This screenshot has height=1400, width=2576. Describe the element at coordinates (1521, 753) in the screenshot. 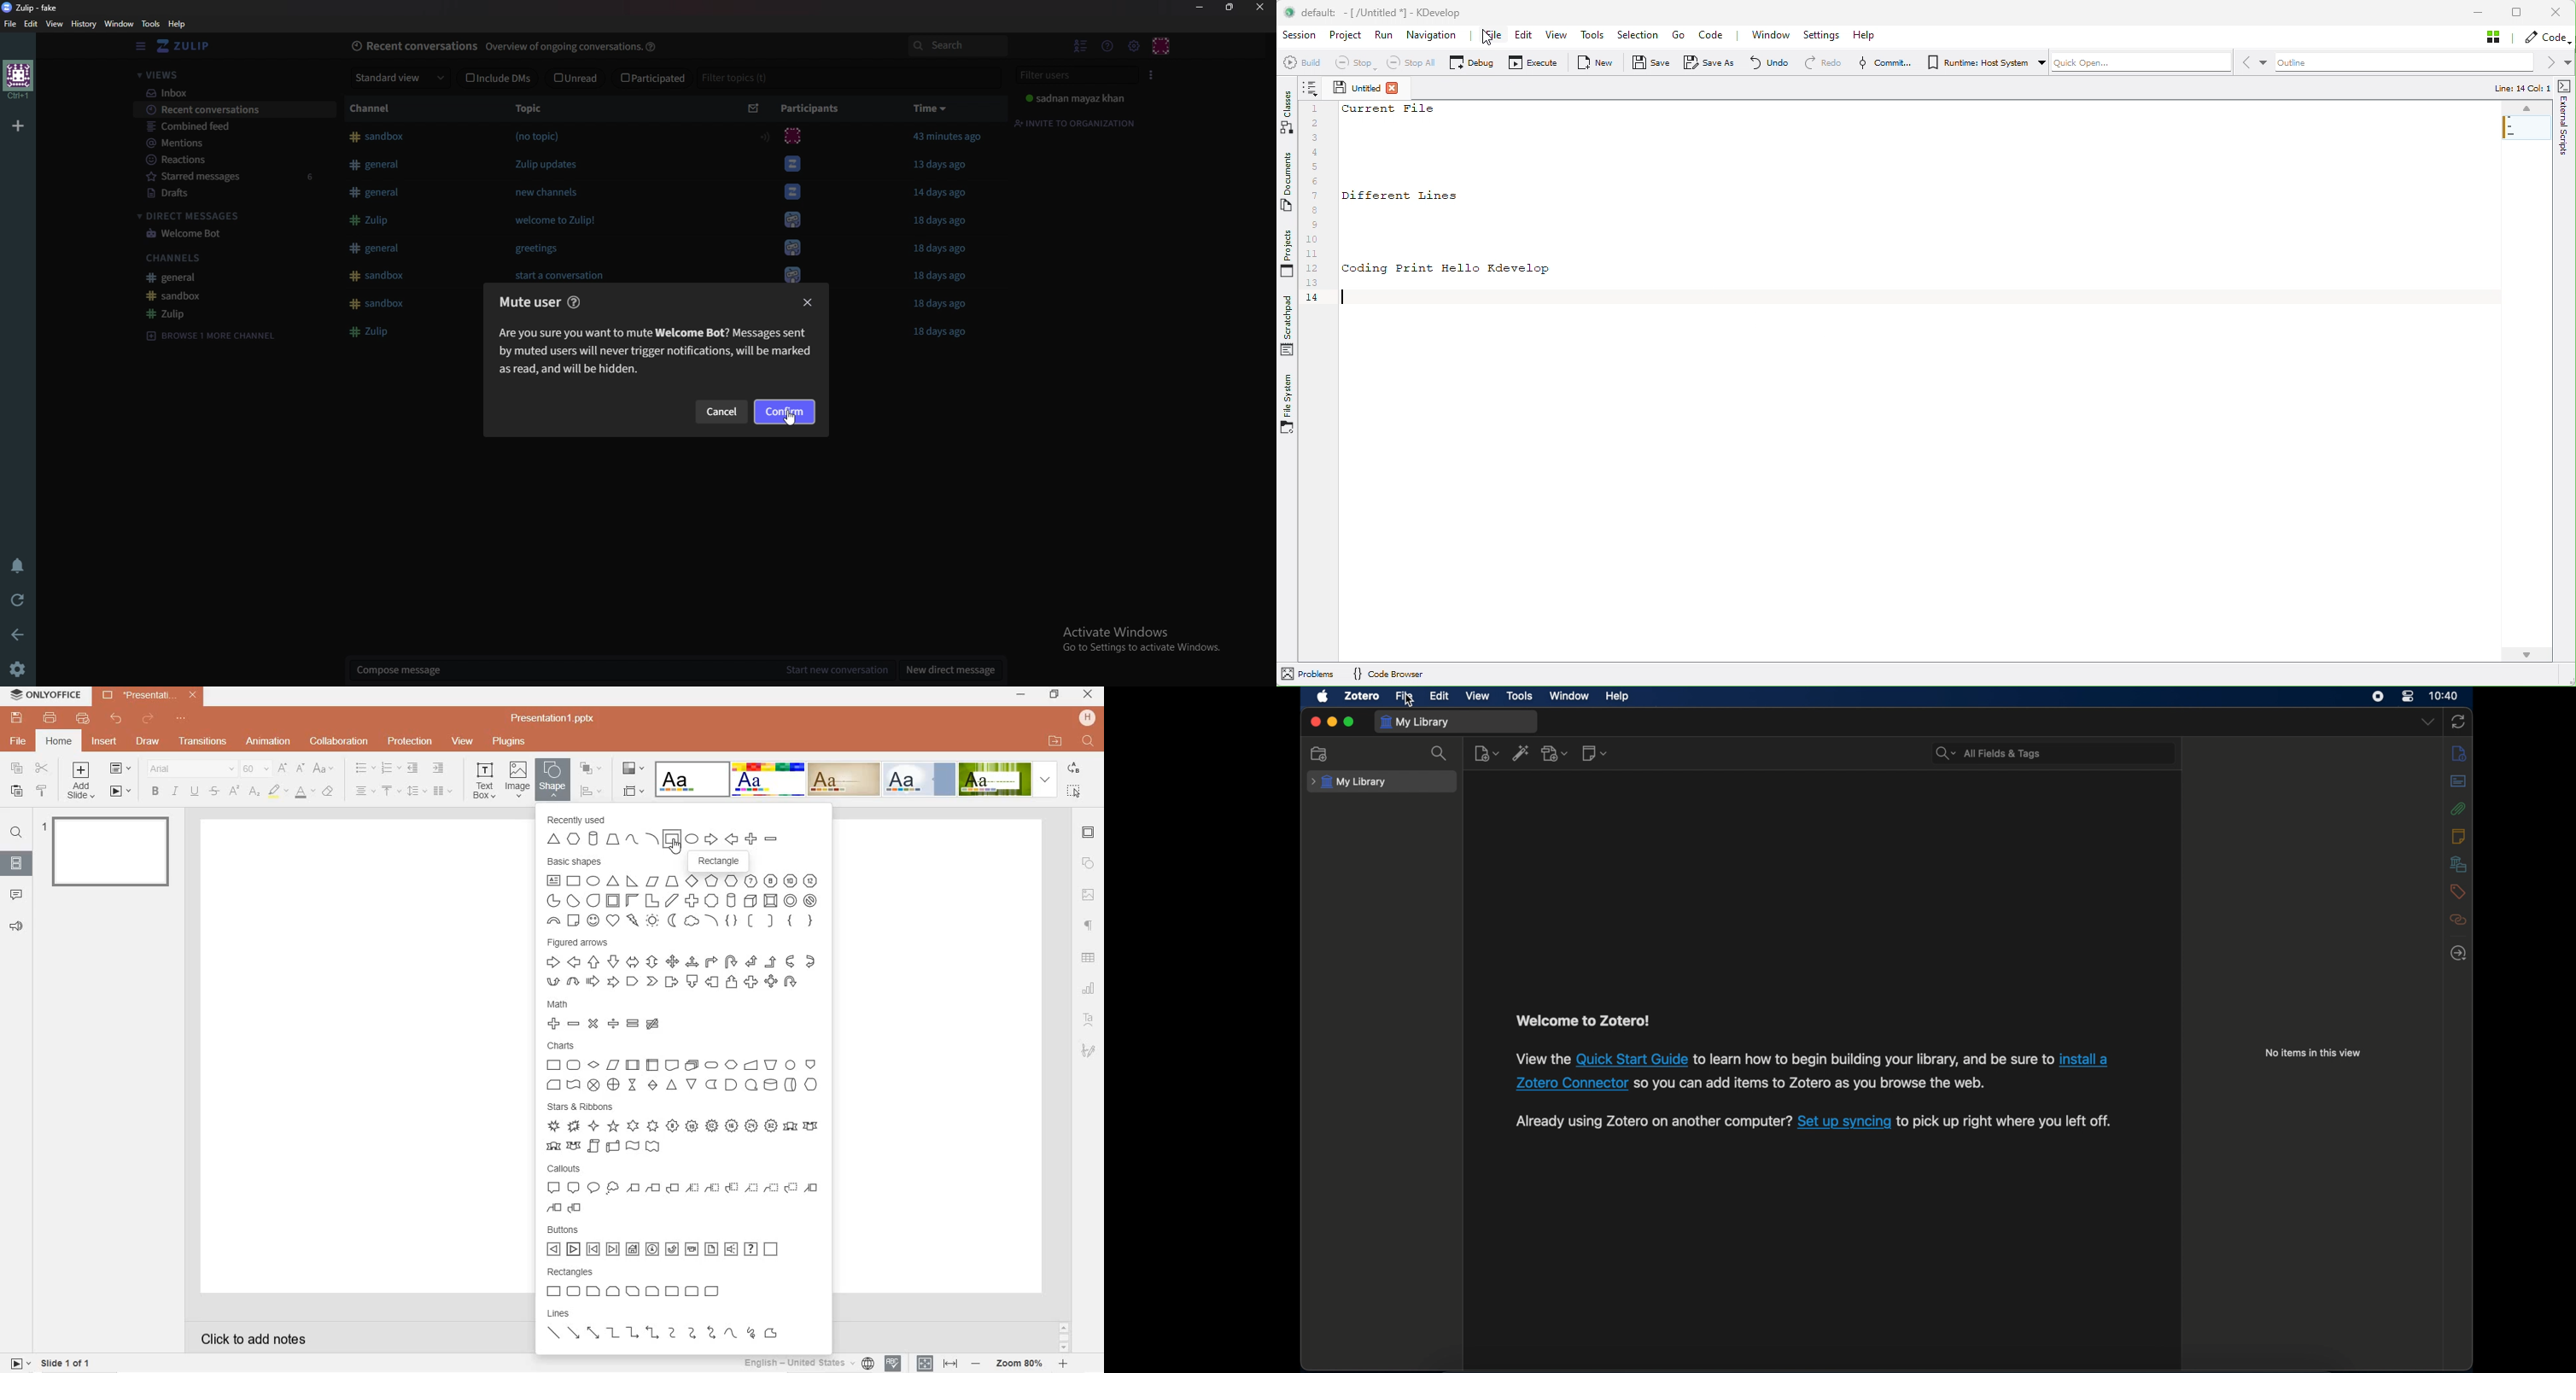

I see `add item by identifier` at that location.